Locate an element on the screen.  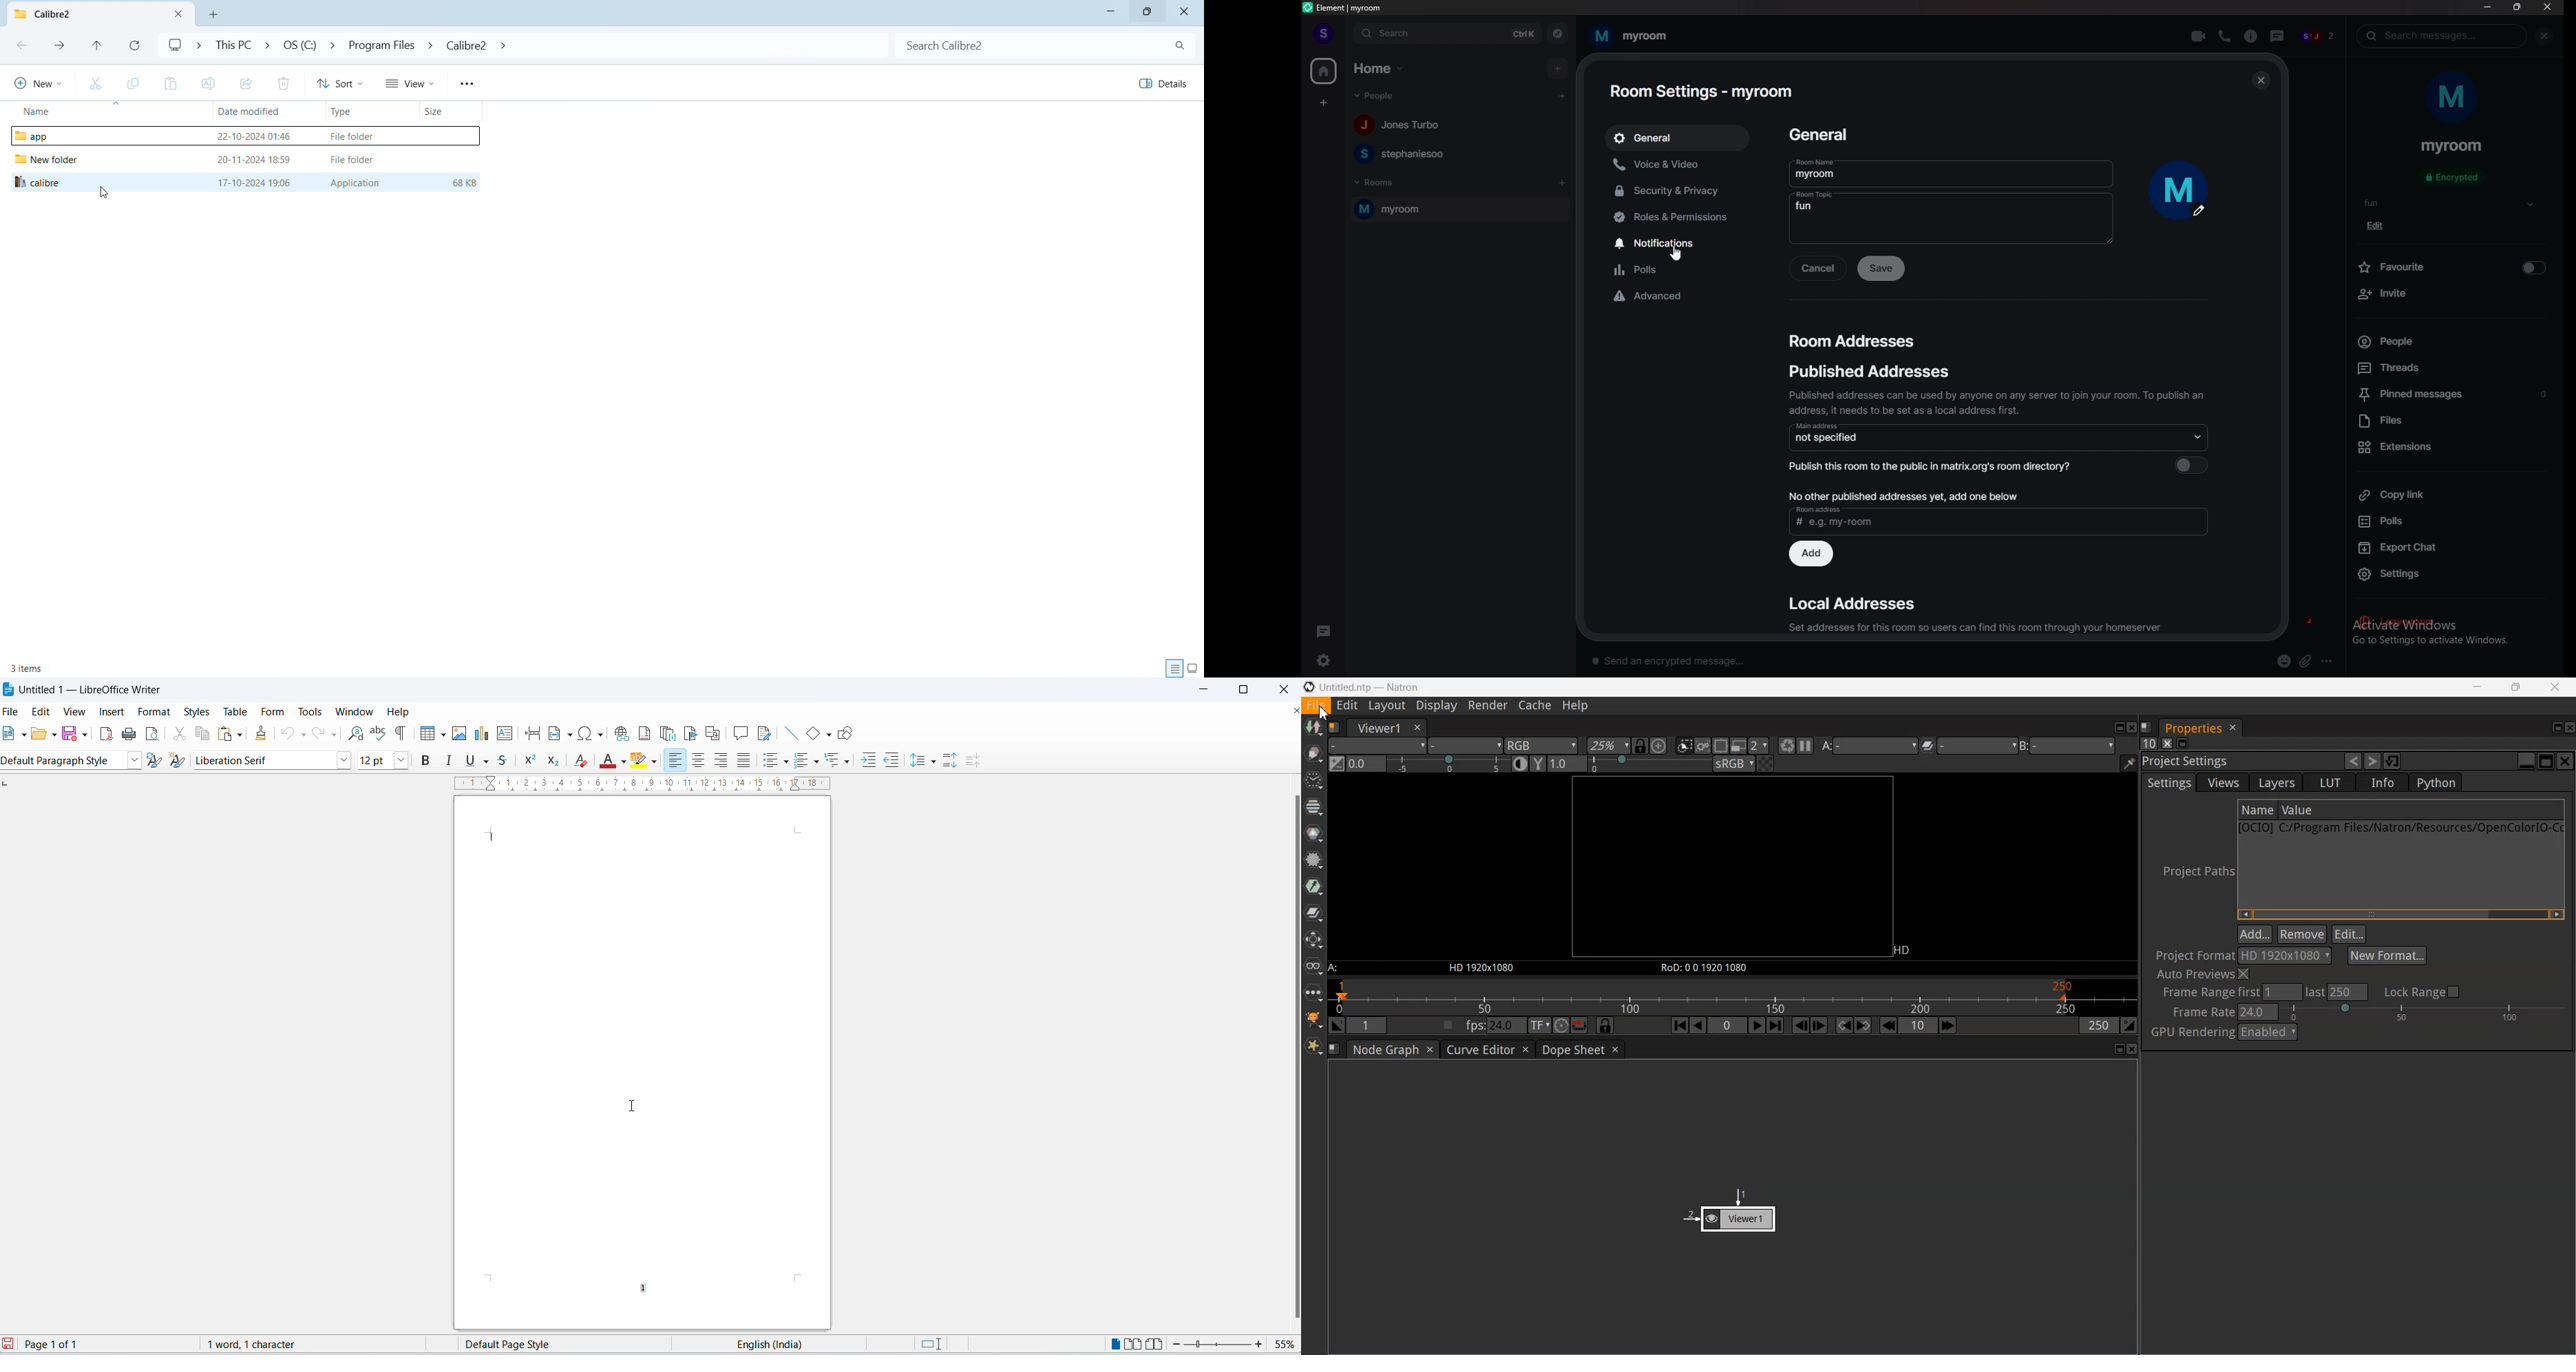
copy is located at coordinates (134, 82).